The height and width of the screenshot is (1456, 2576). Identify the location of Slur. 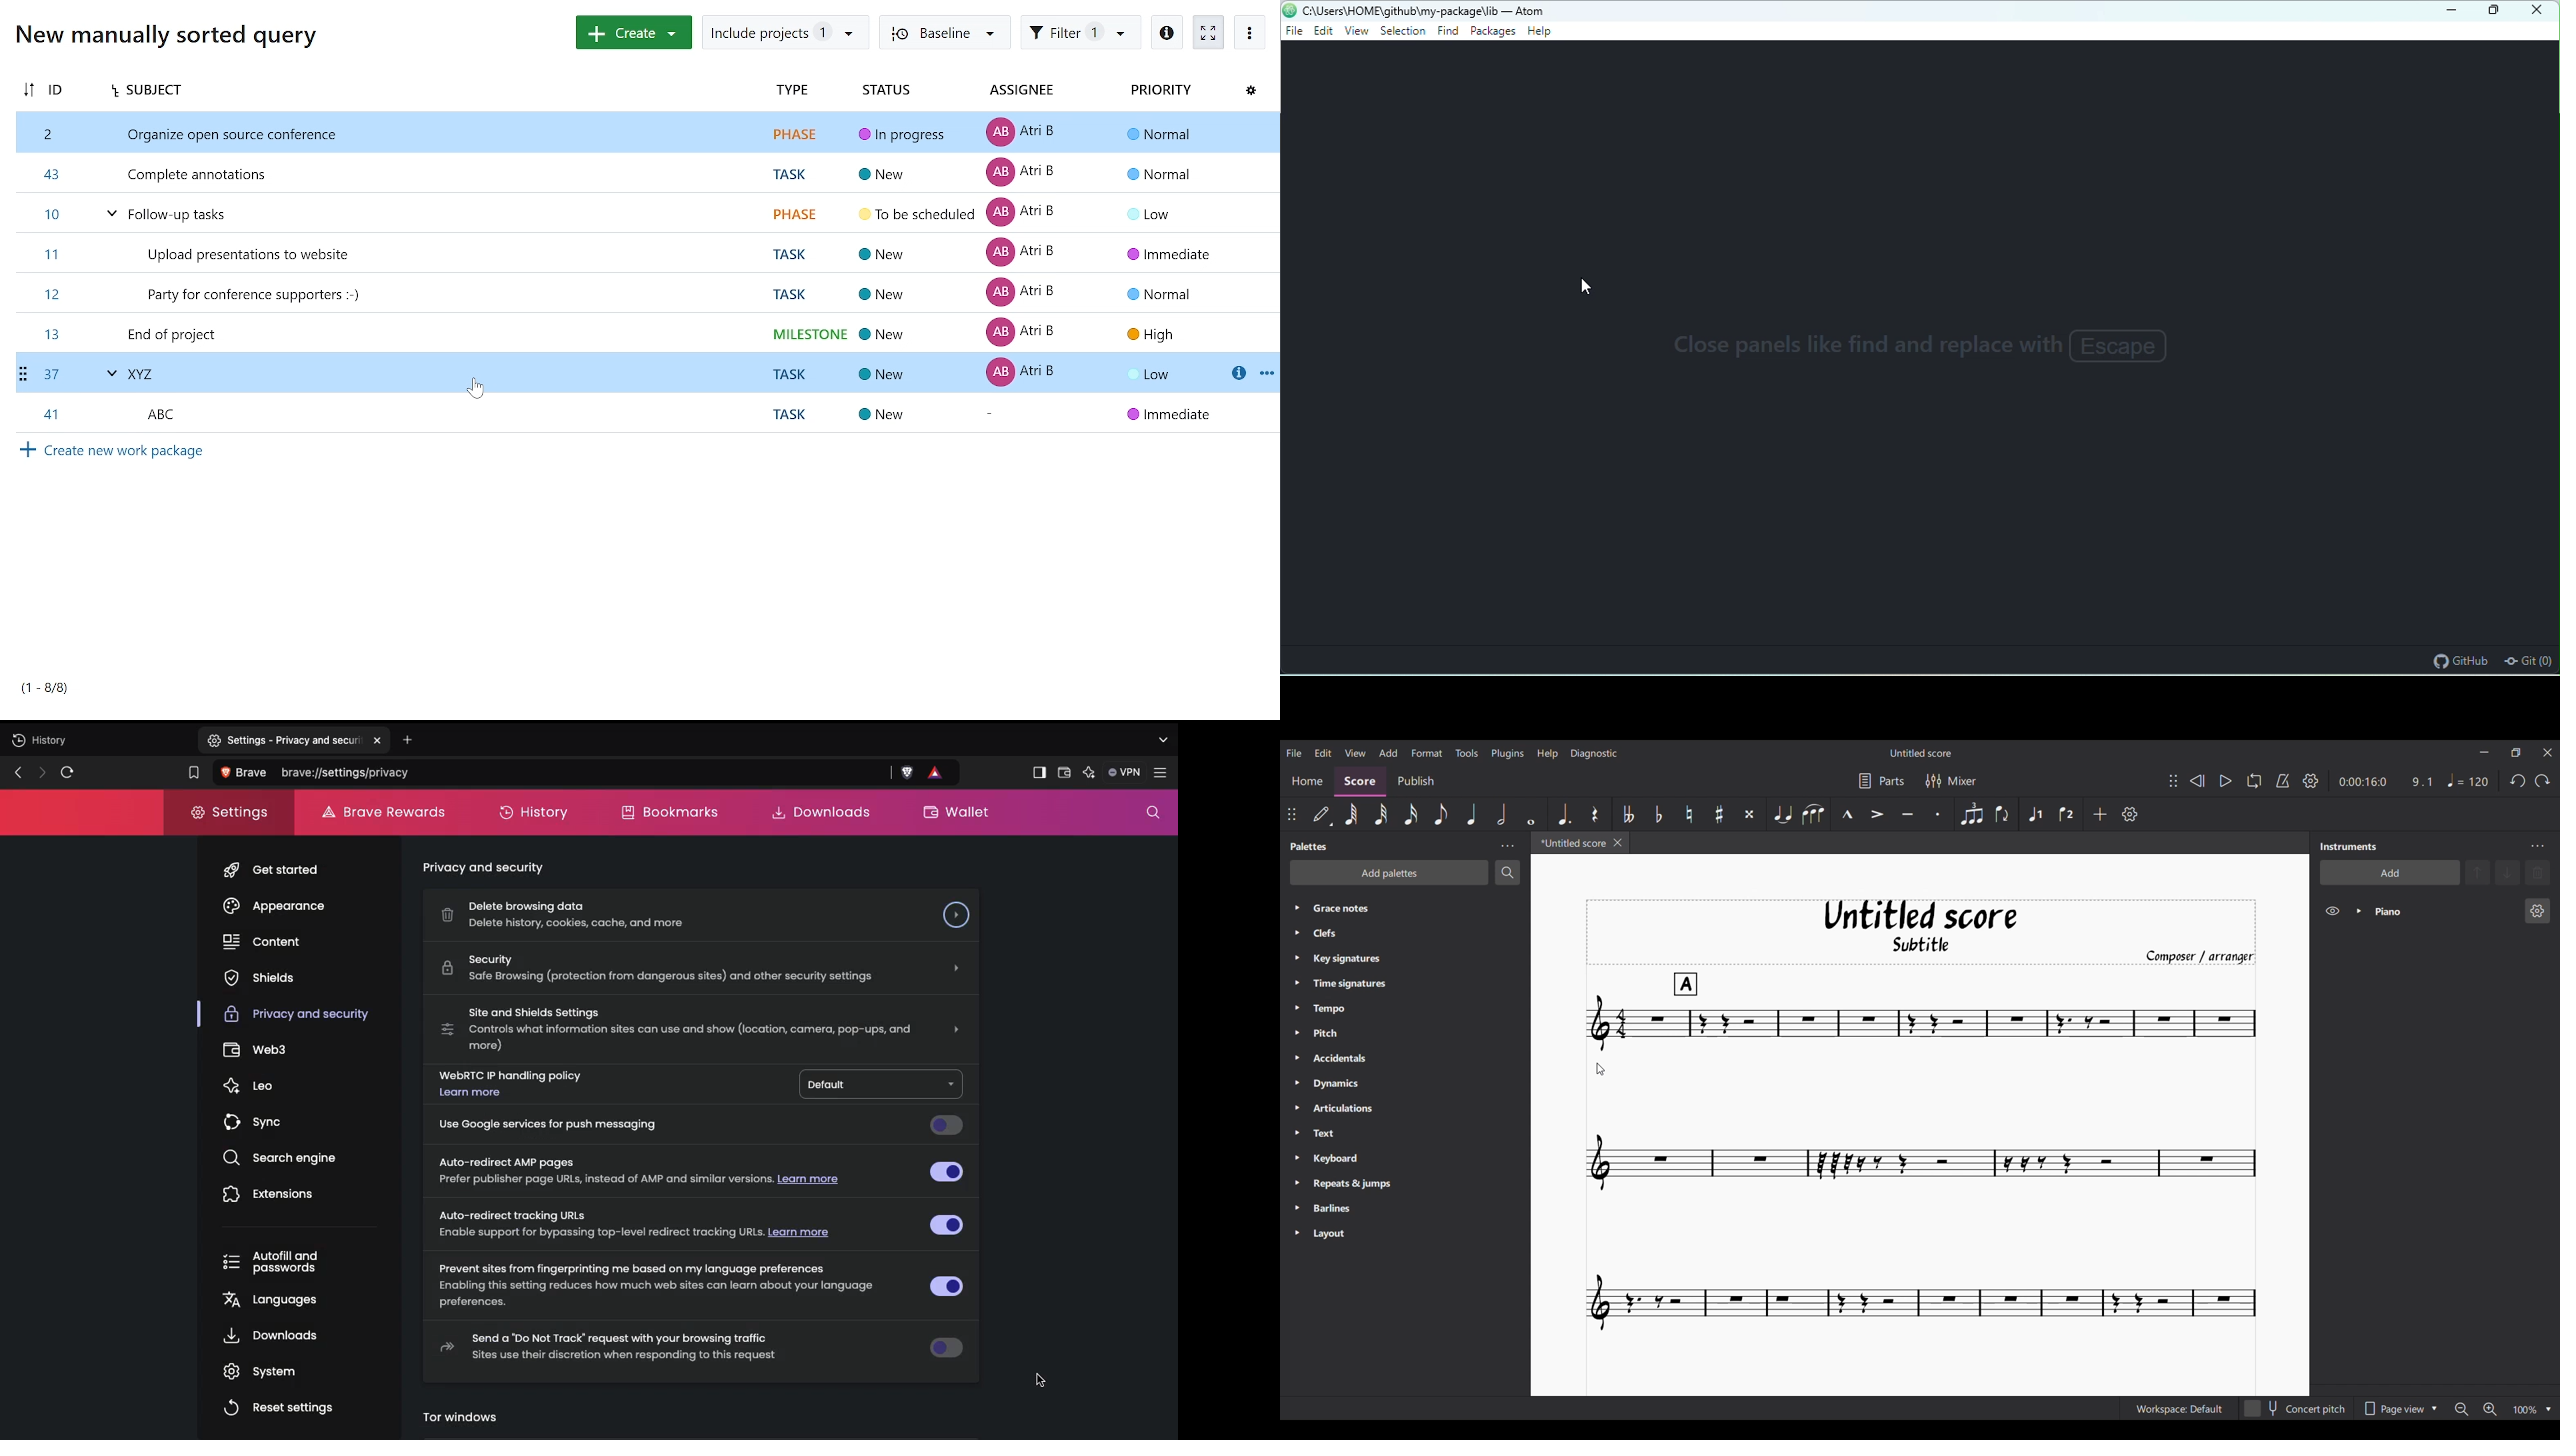
(1813, 814).